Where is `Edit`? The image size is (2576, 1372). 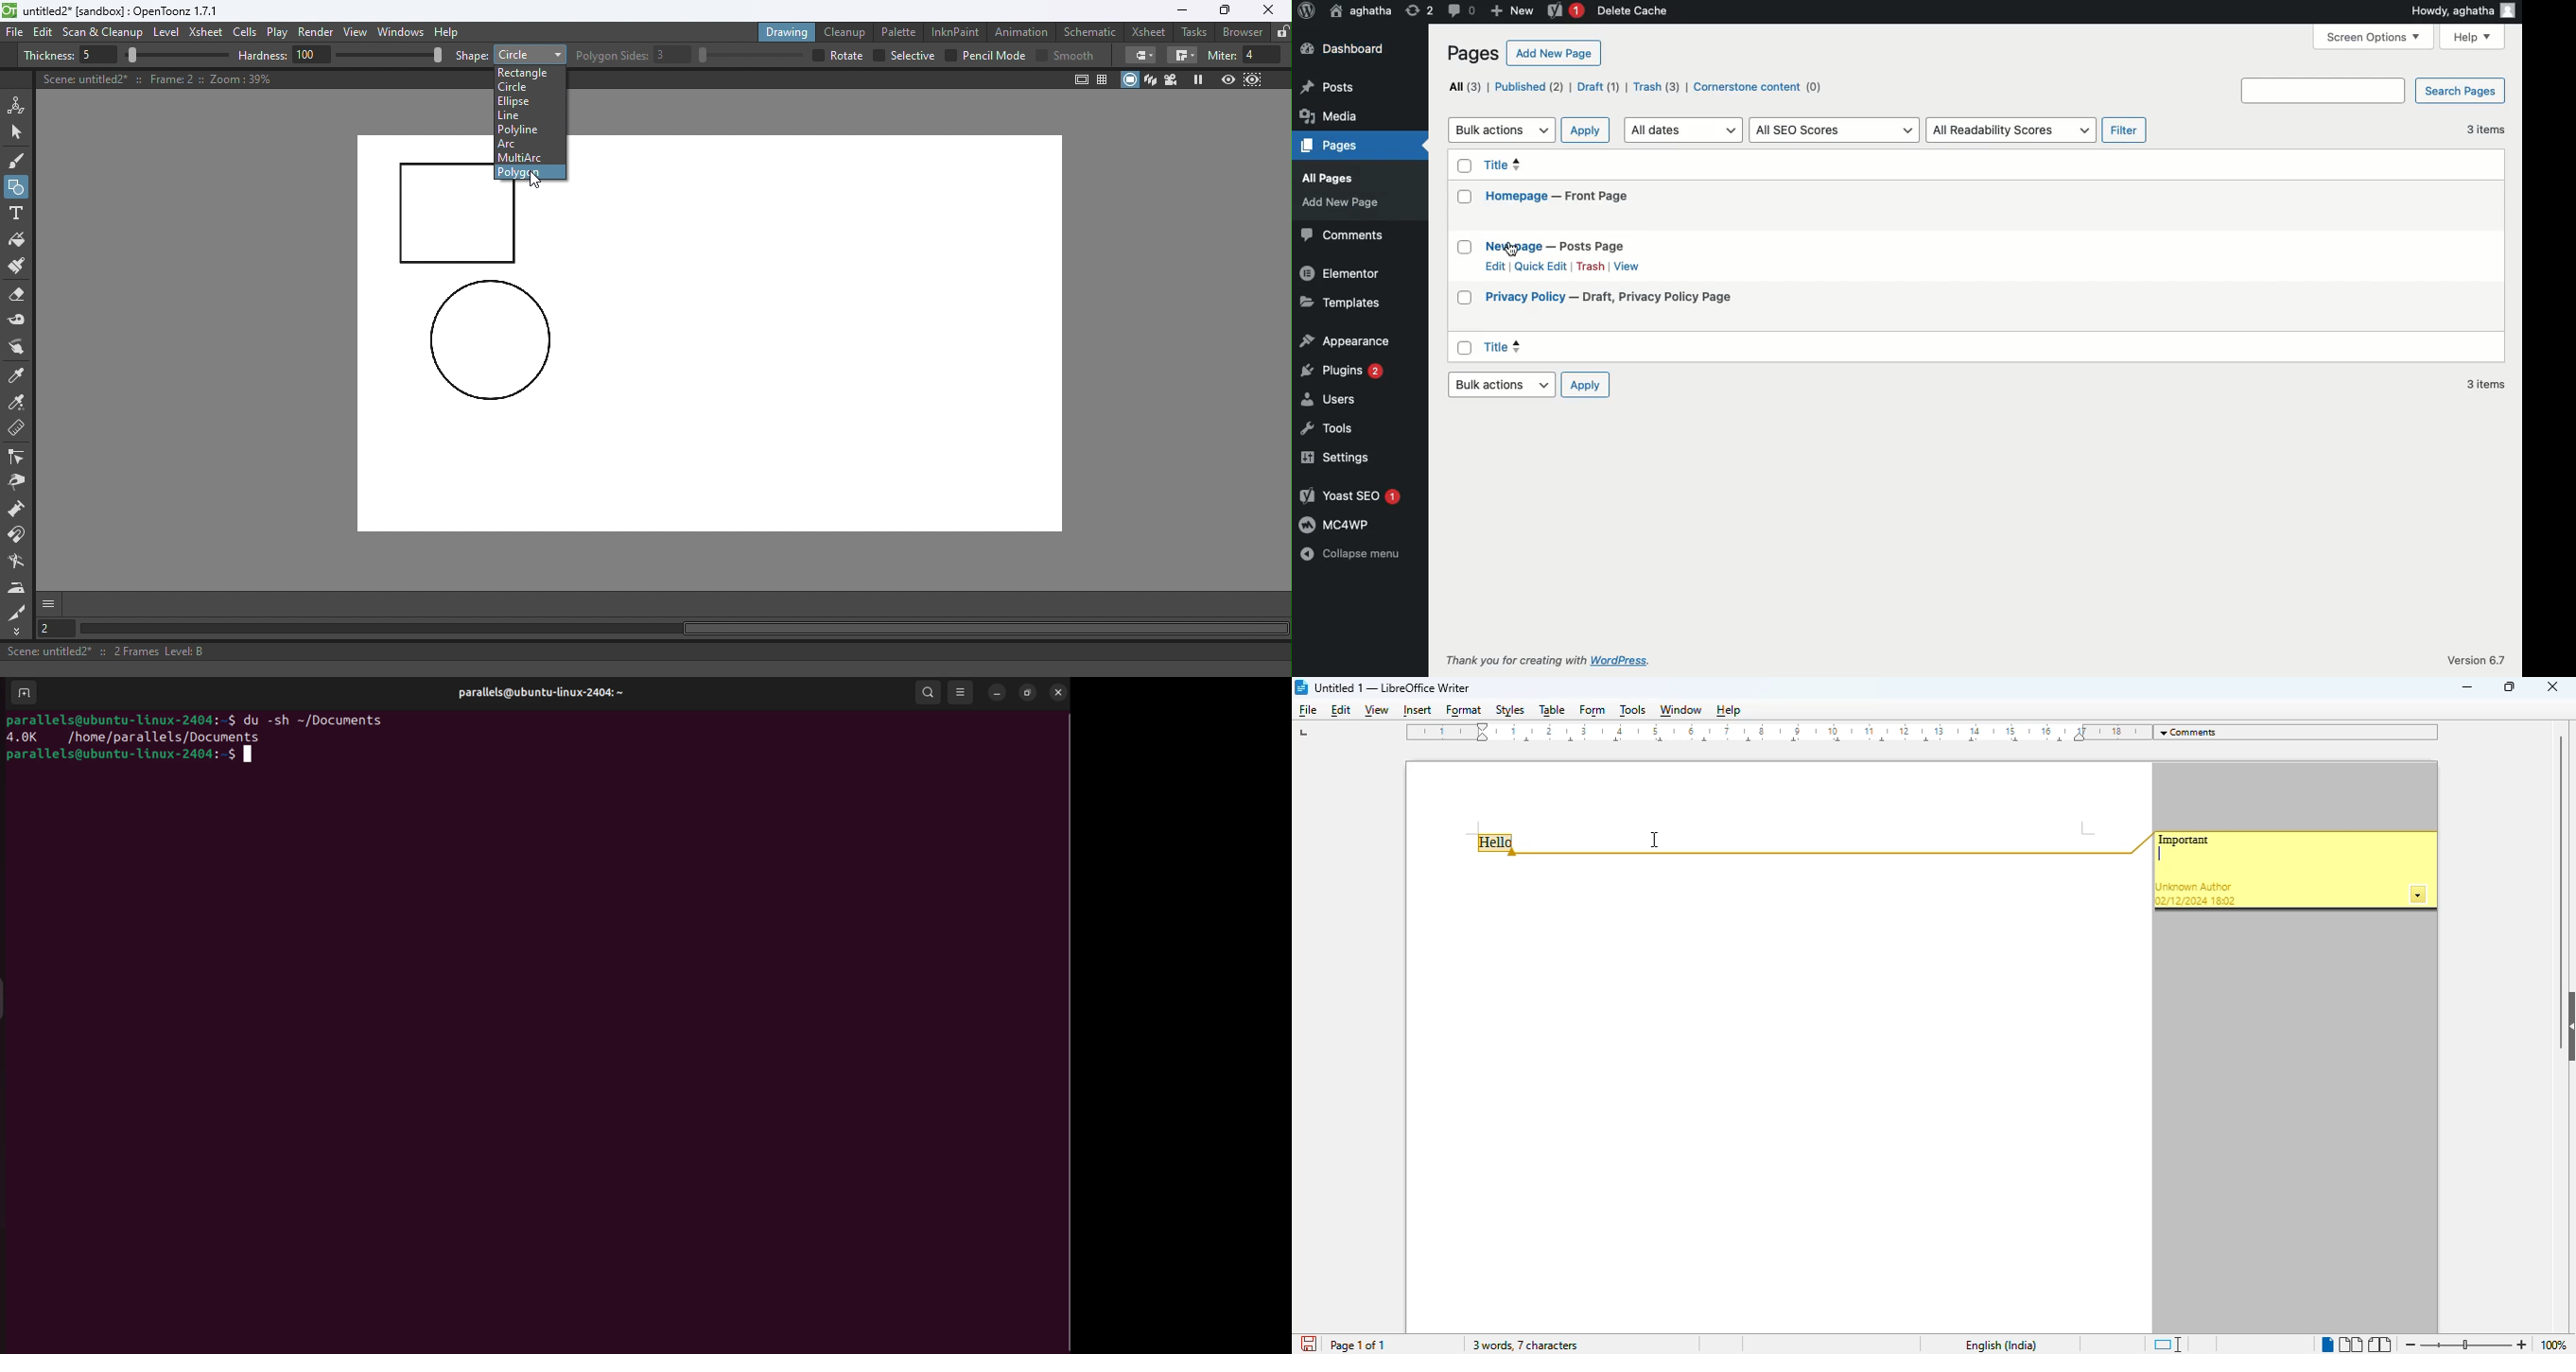 Edit is located at coordinates (1495, 264).